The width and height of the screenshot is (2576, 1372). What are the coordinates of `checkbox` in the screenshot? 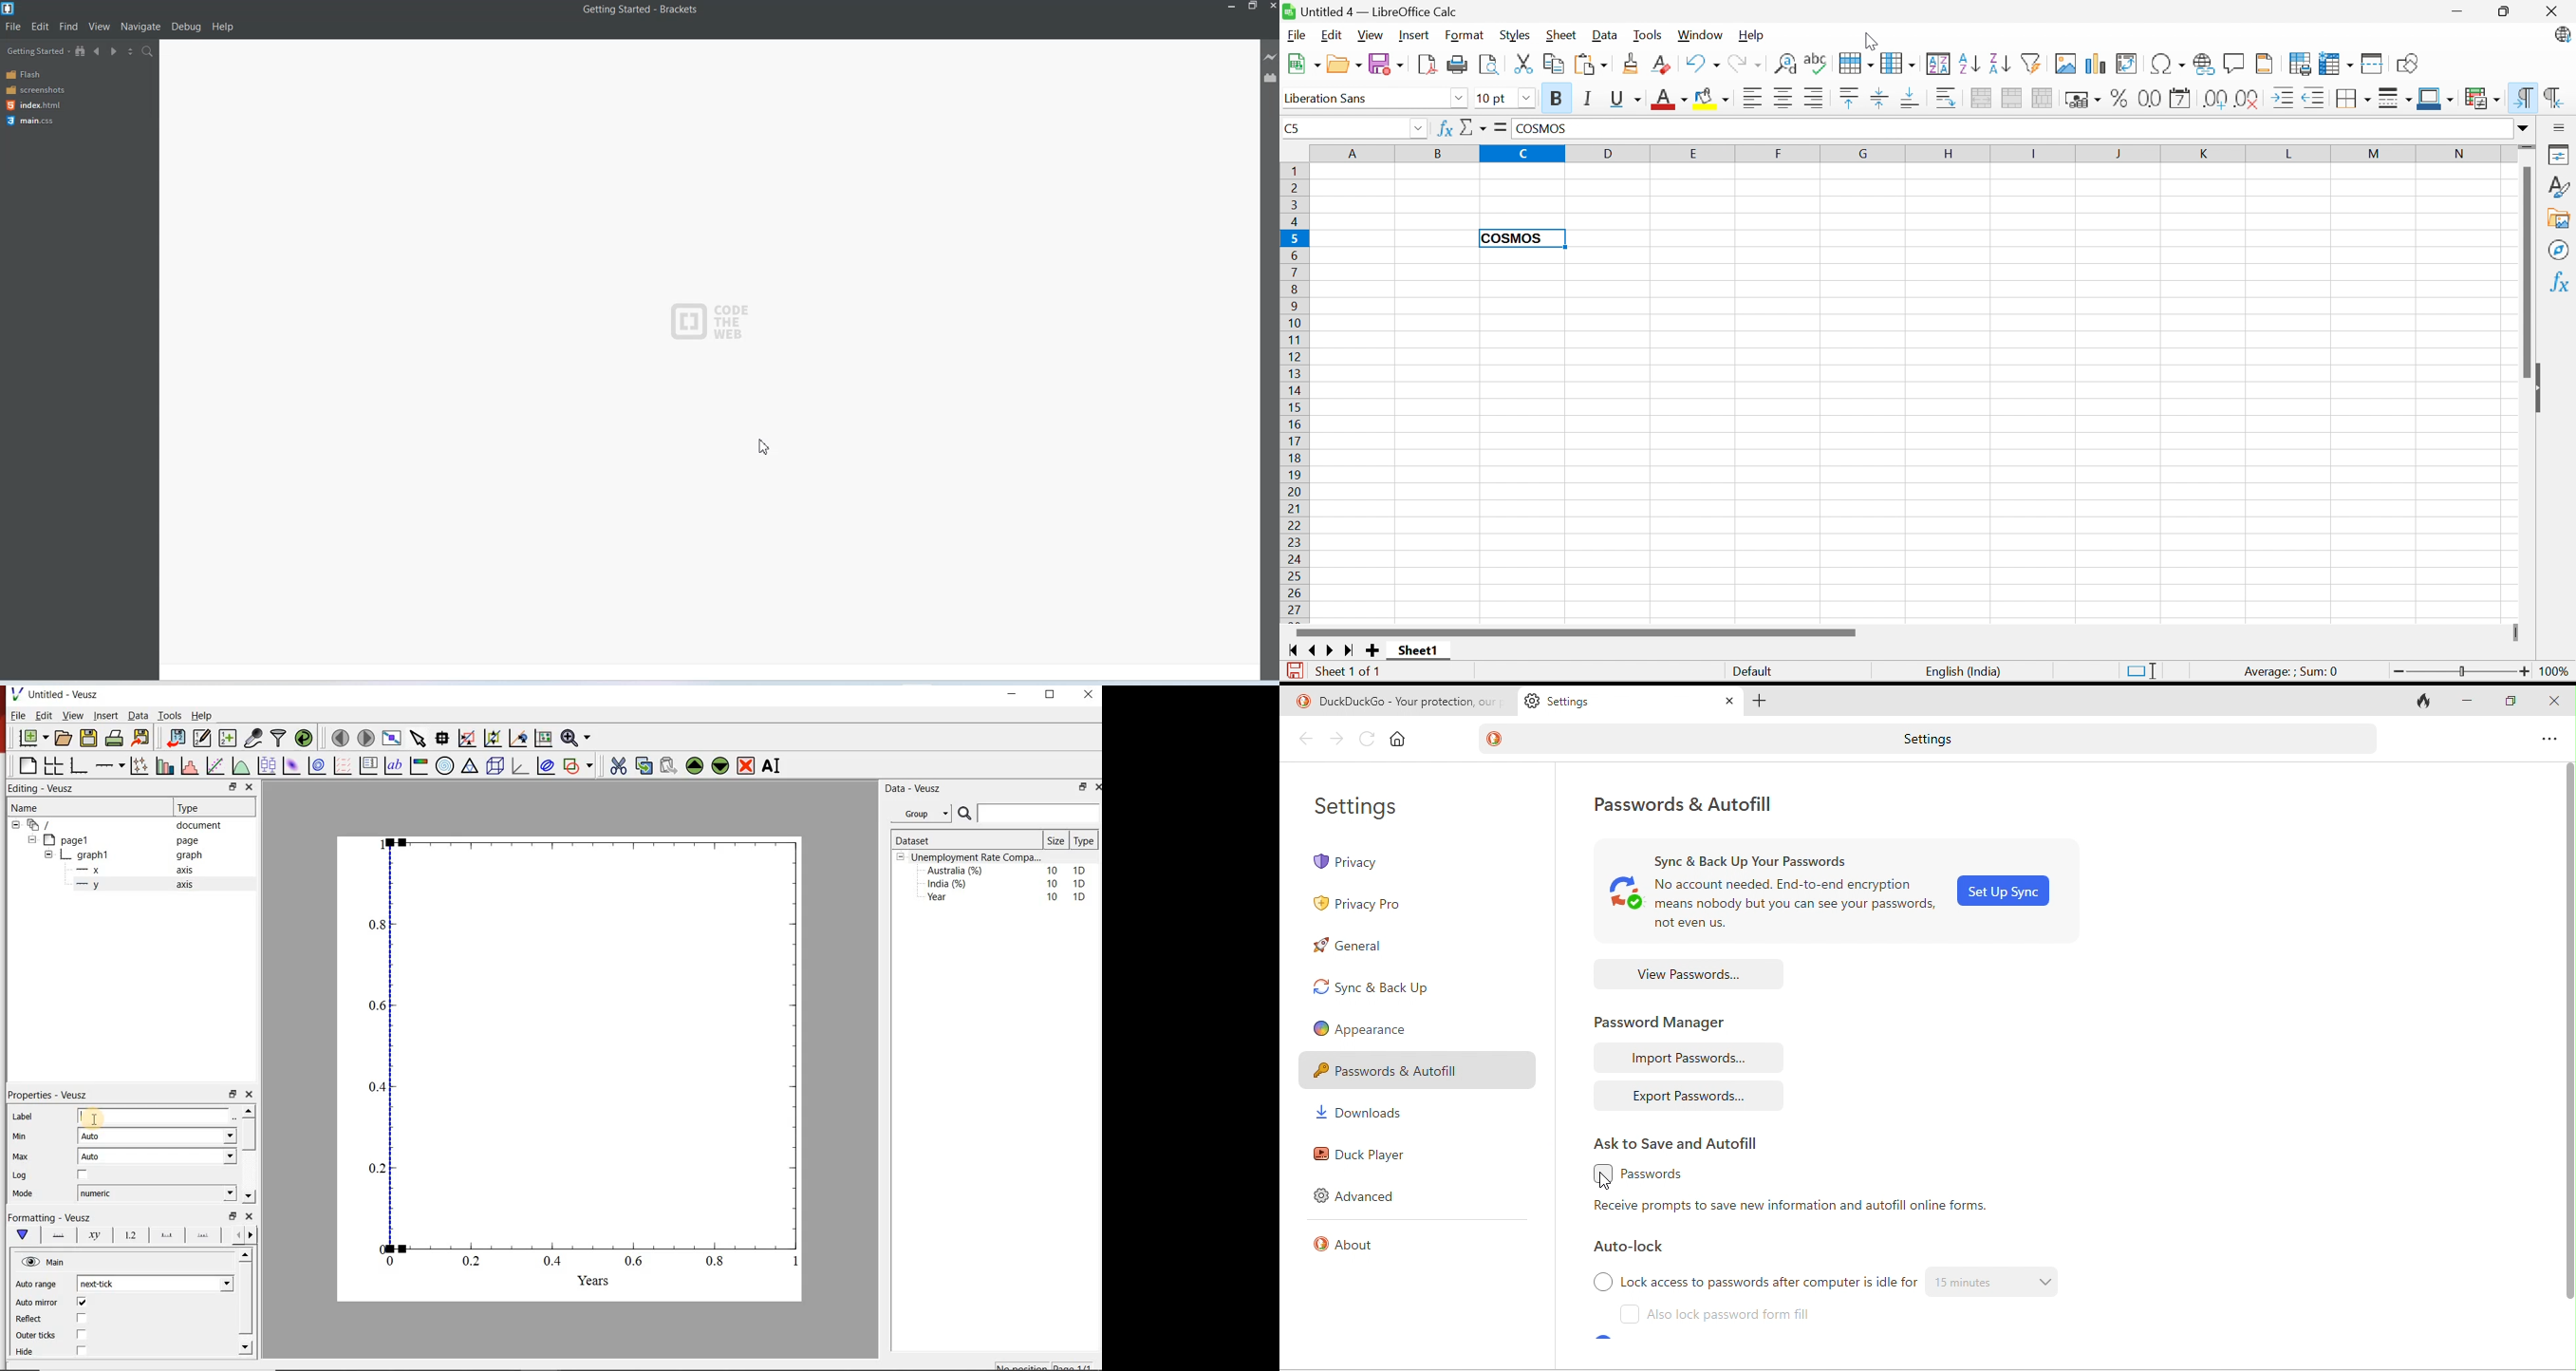 It's located at (84, 1174).